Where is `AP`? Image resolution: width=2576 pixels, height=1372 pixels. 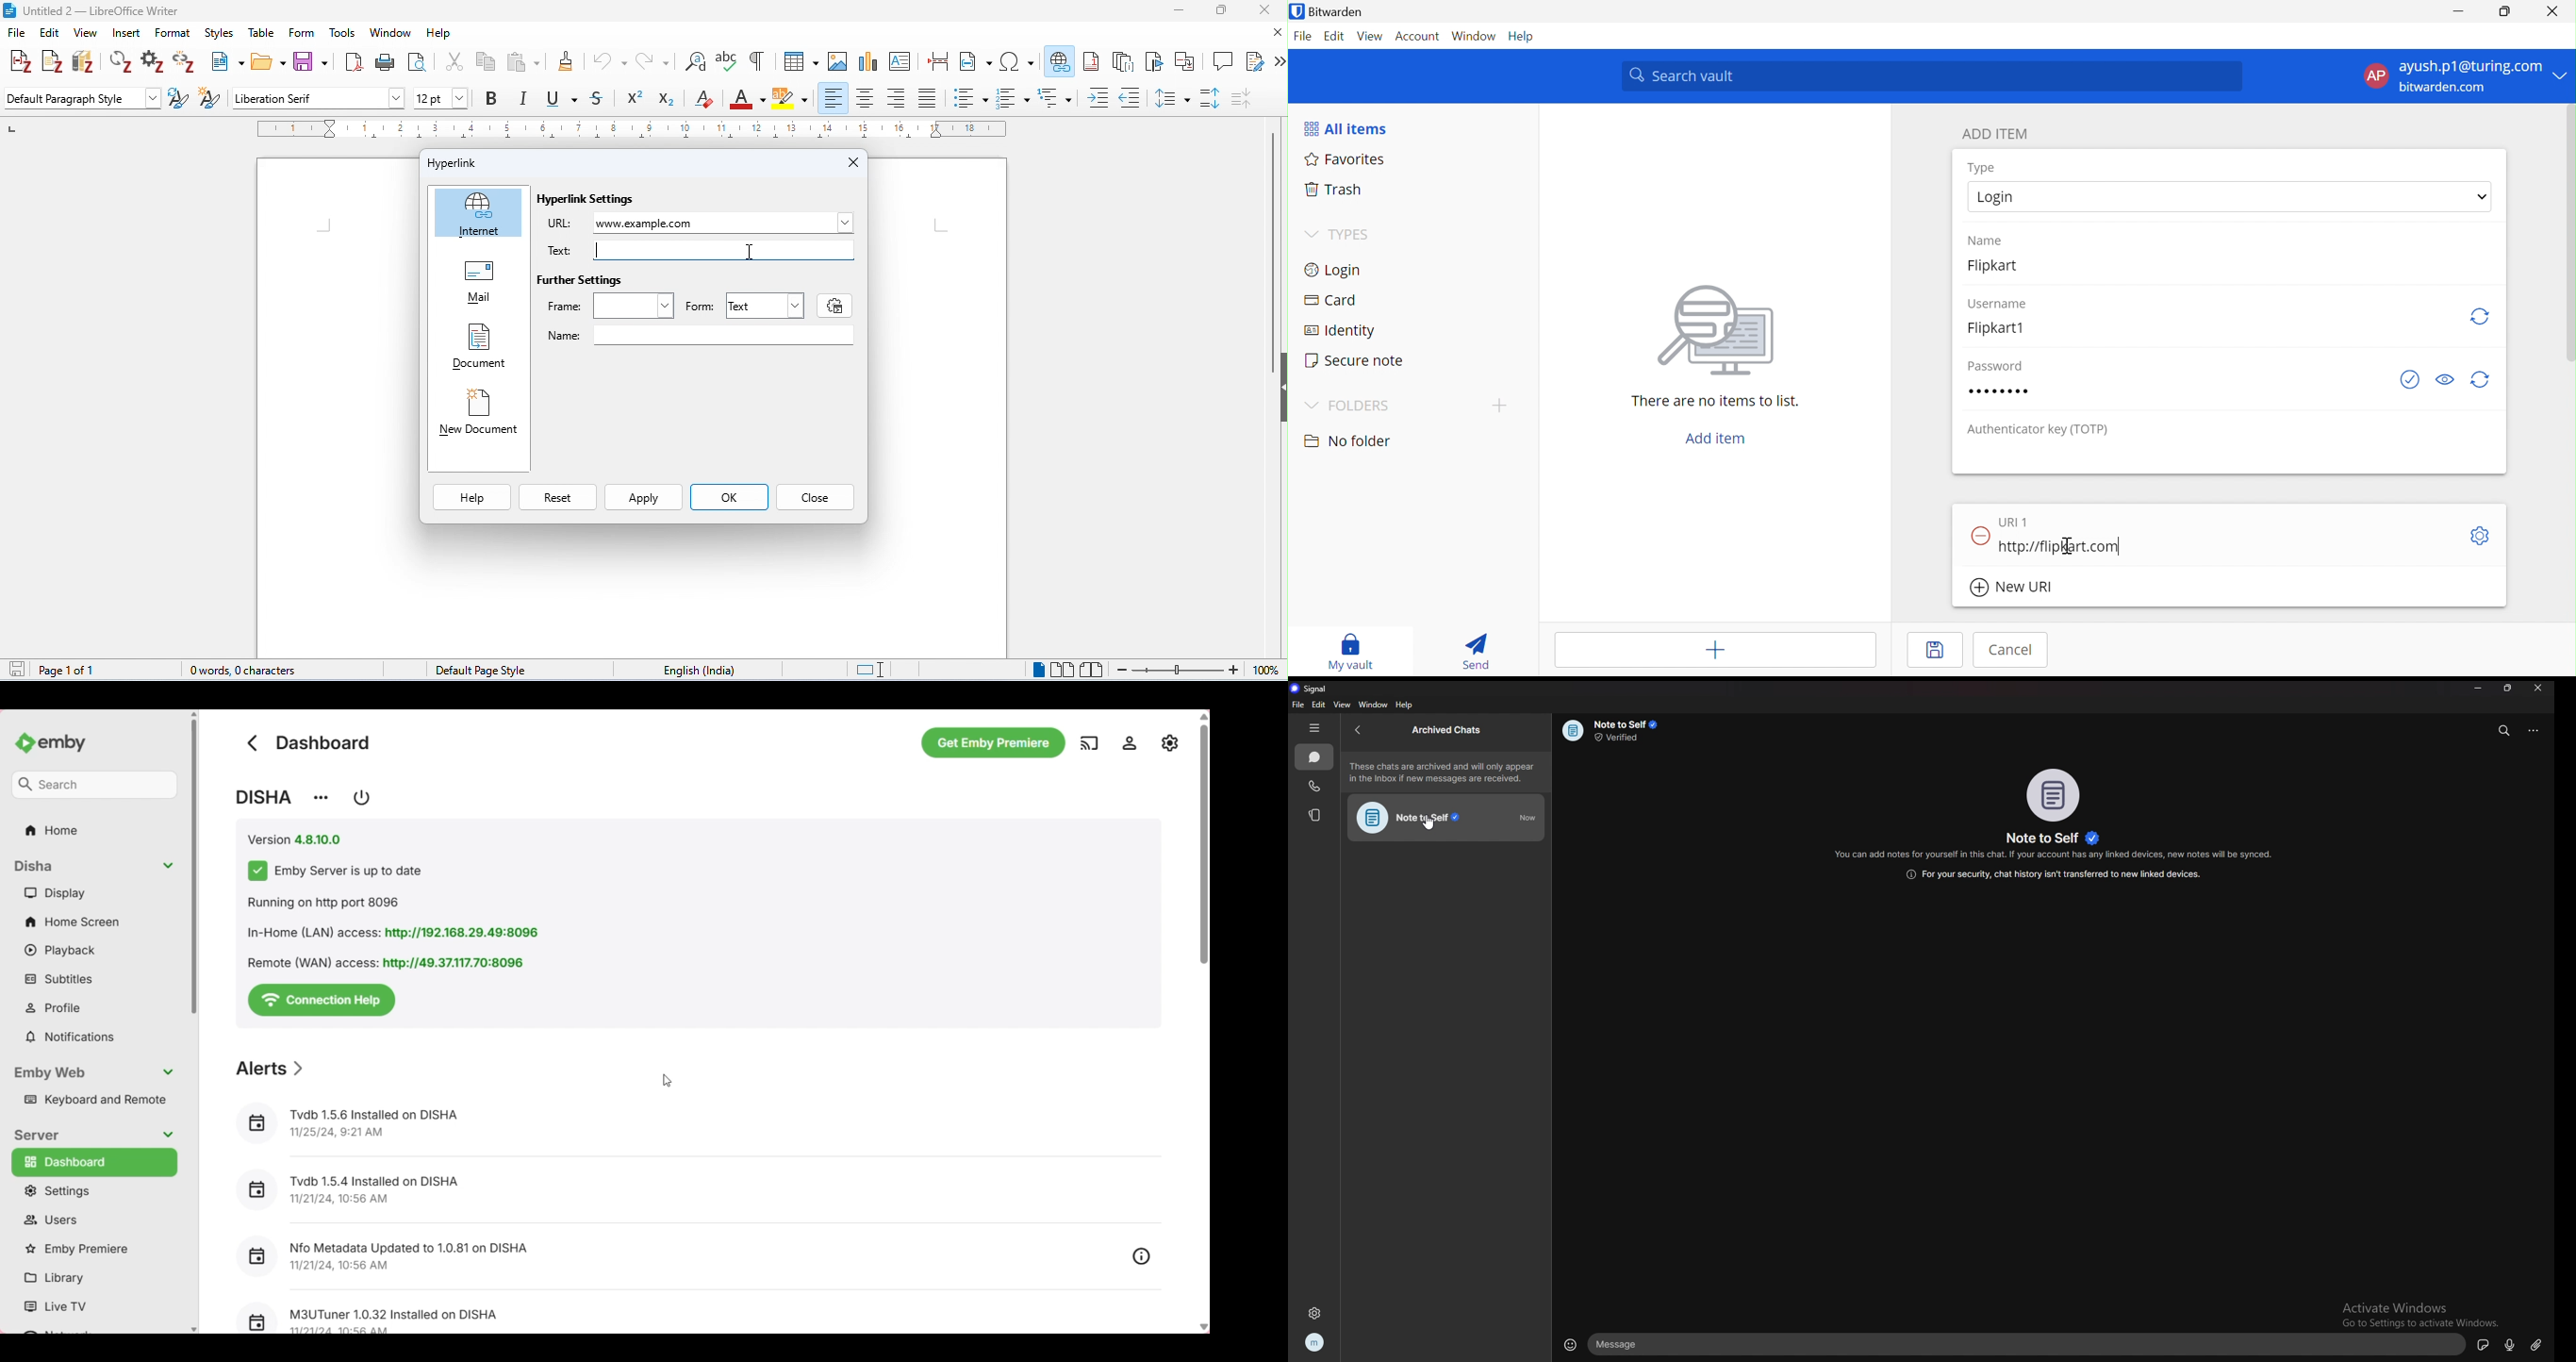 AP is located at coordinates (2375, 75).